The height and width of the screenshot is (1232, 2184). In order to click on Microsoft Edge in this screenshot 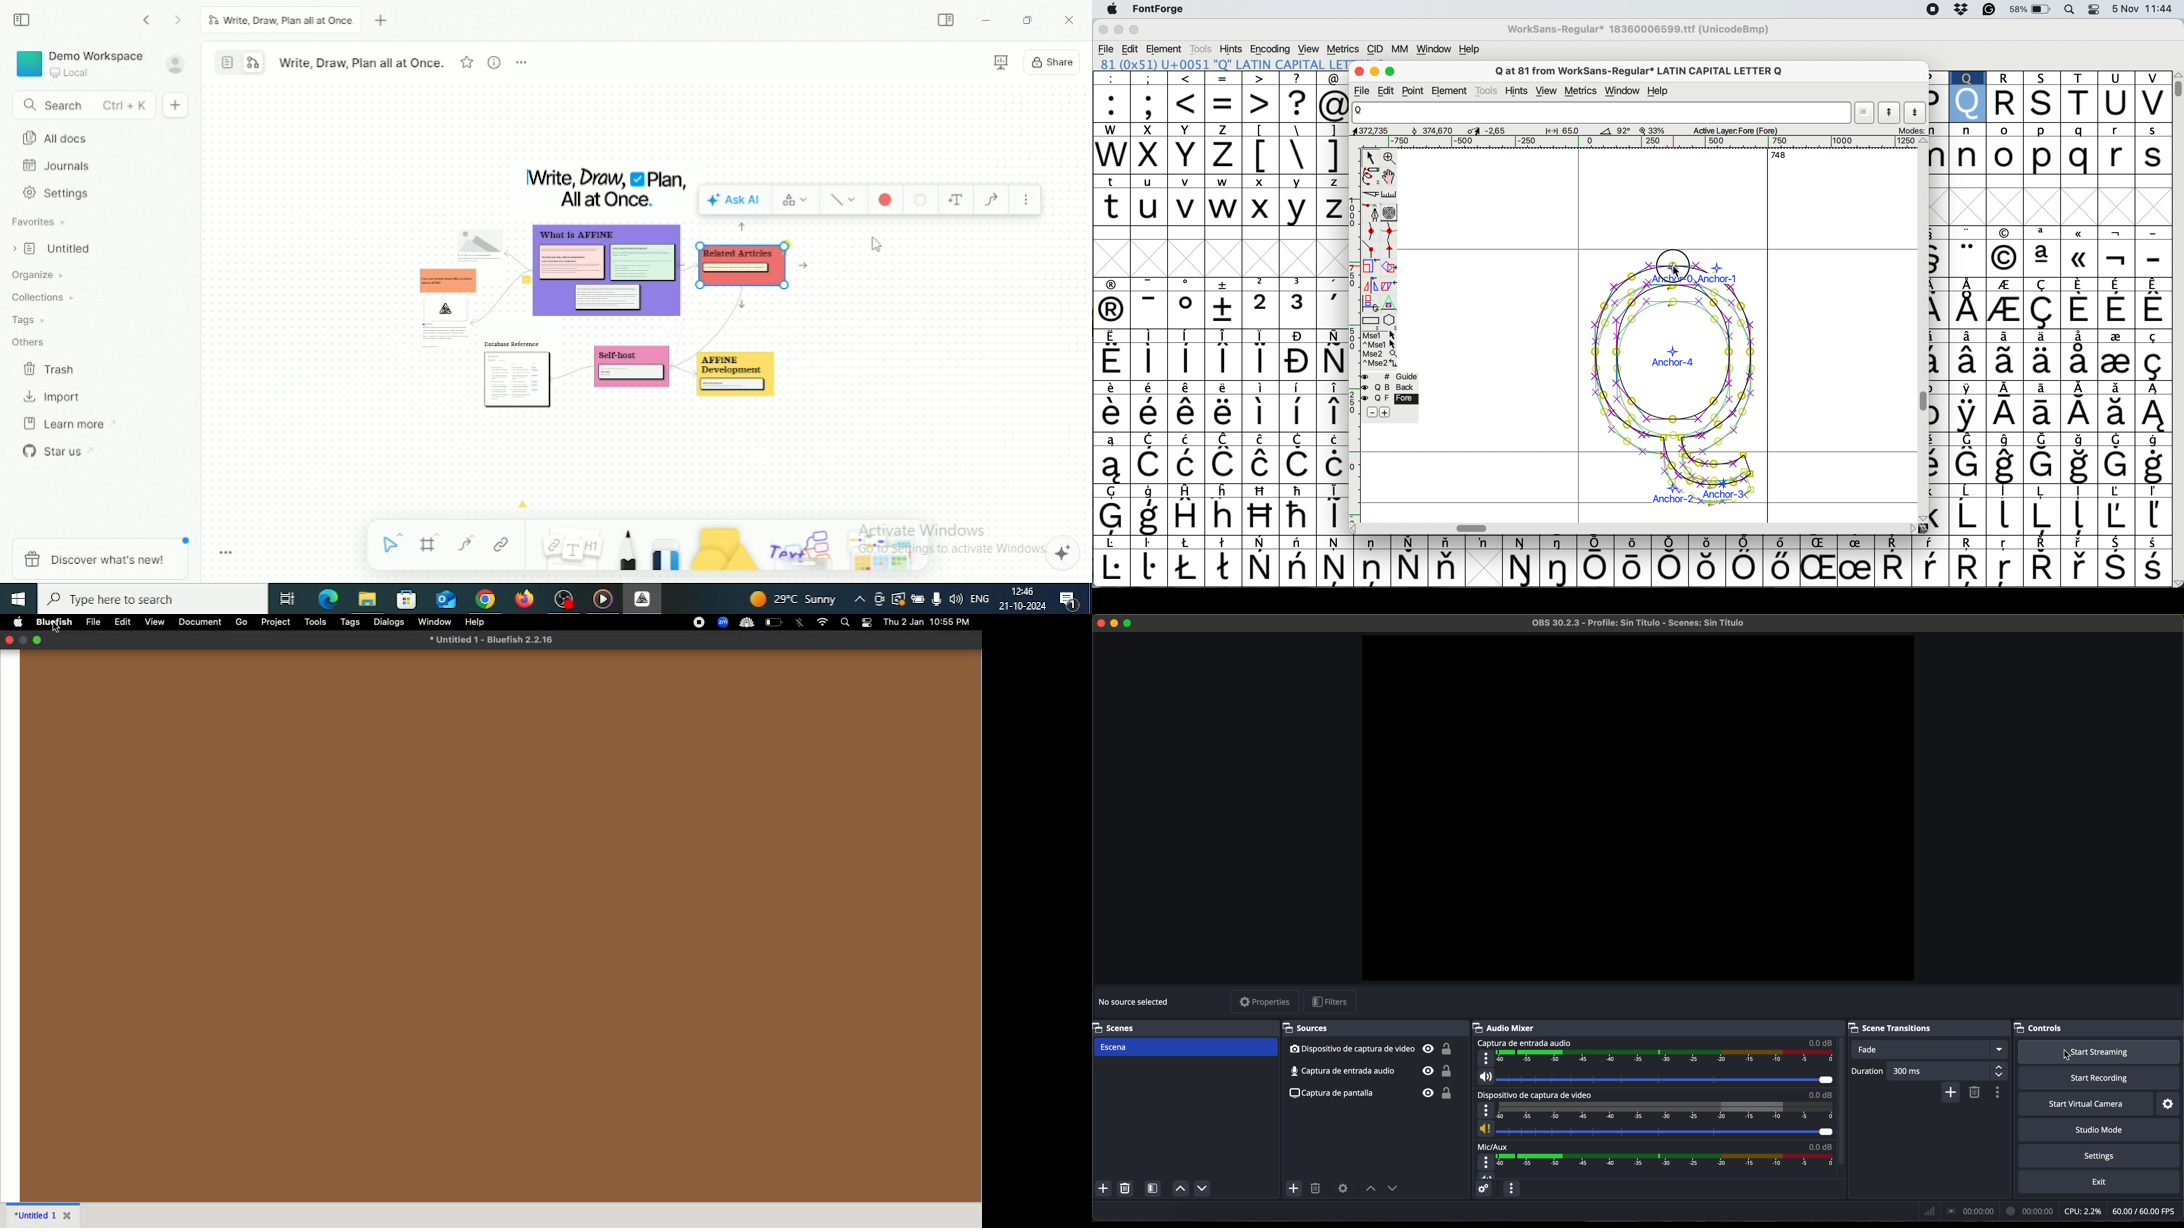, I will do `click(328, 598)`.